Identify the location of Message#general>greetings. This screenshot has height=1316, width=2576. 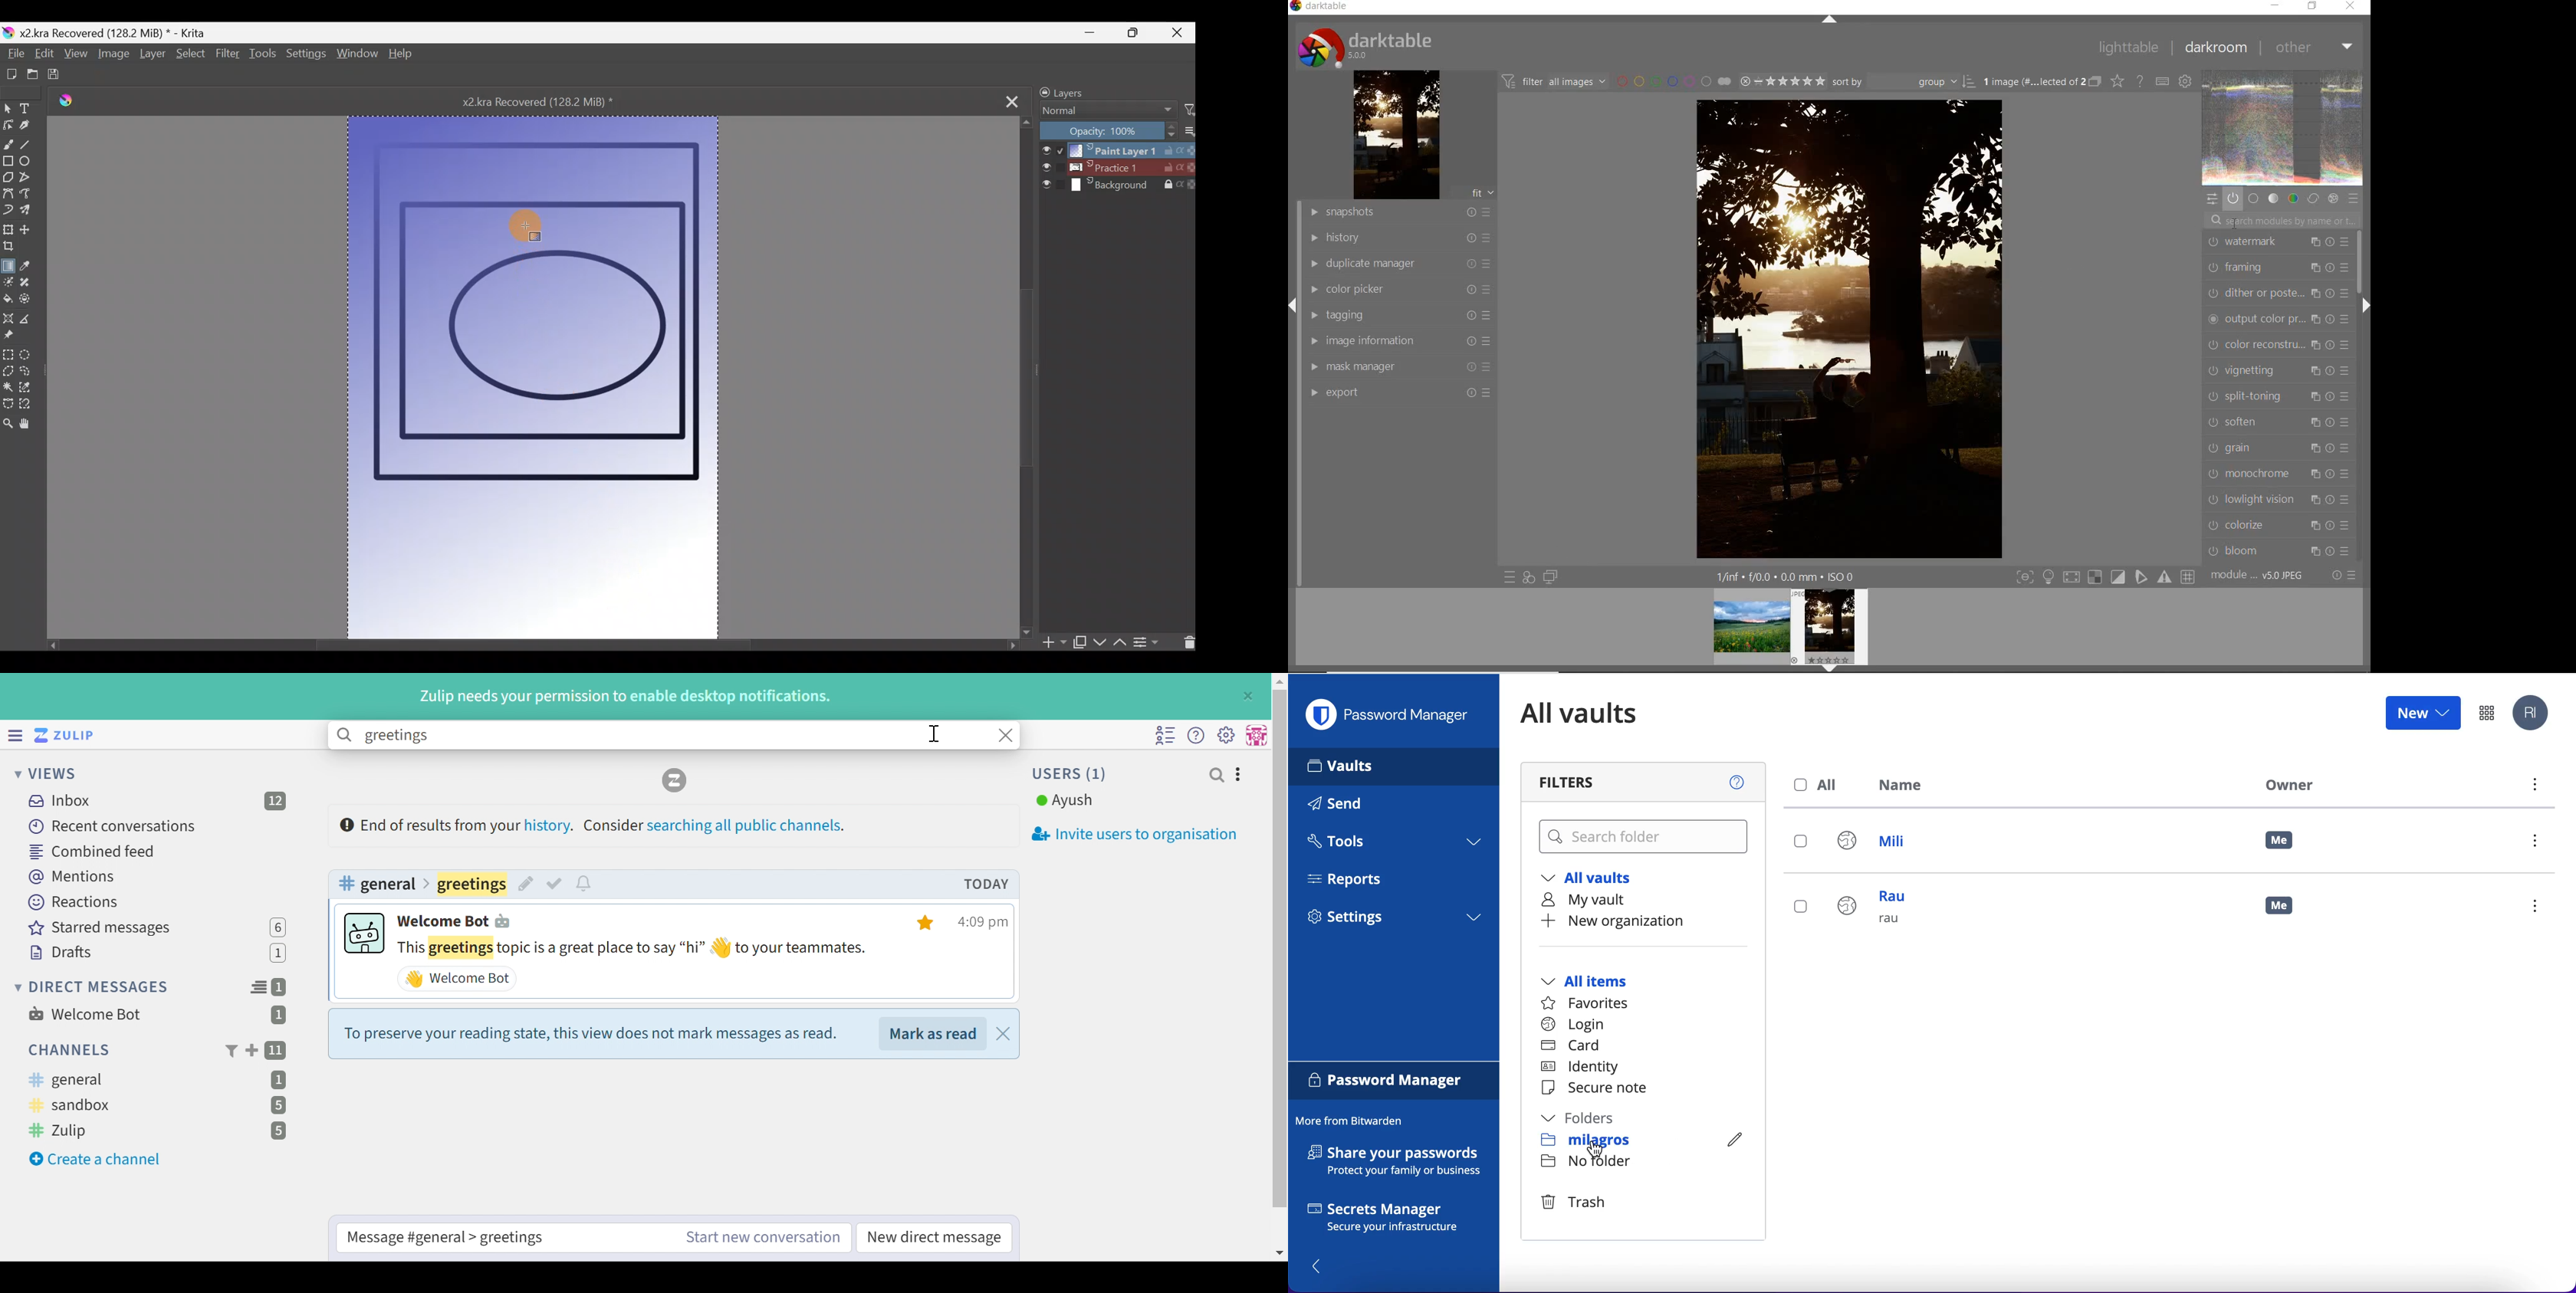
(445, 1238).